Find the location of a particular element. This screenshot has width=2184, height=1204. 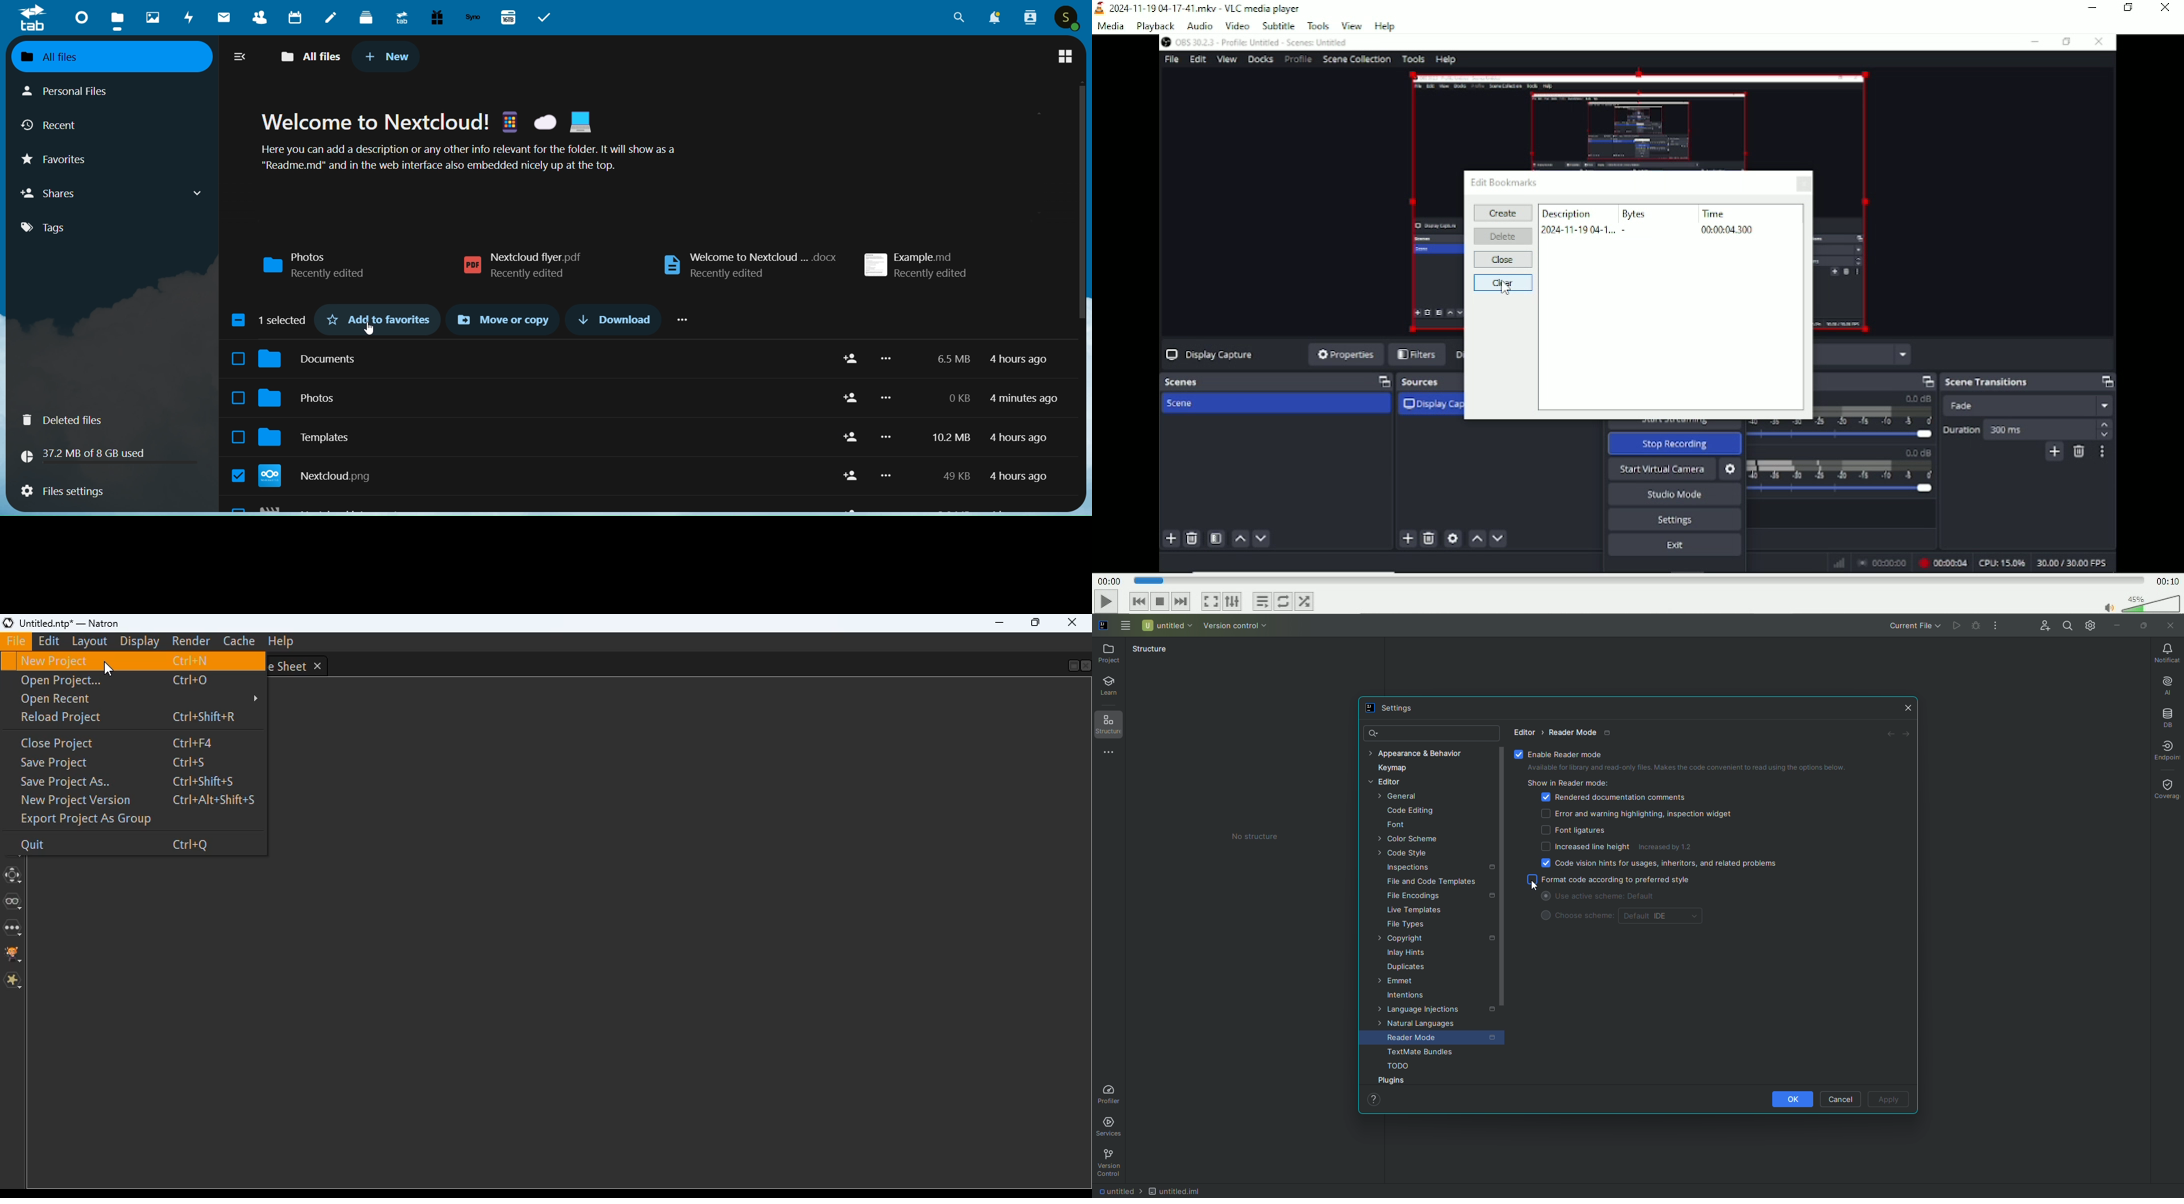

Welcome to Nextcloud! is located at coordinates (375, 121).